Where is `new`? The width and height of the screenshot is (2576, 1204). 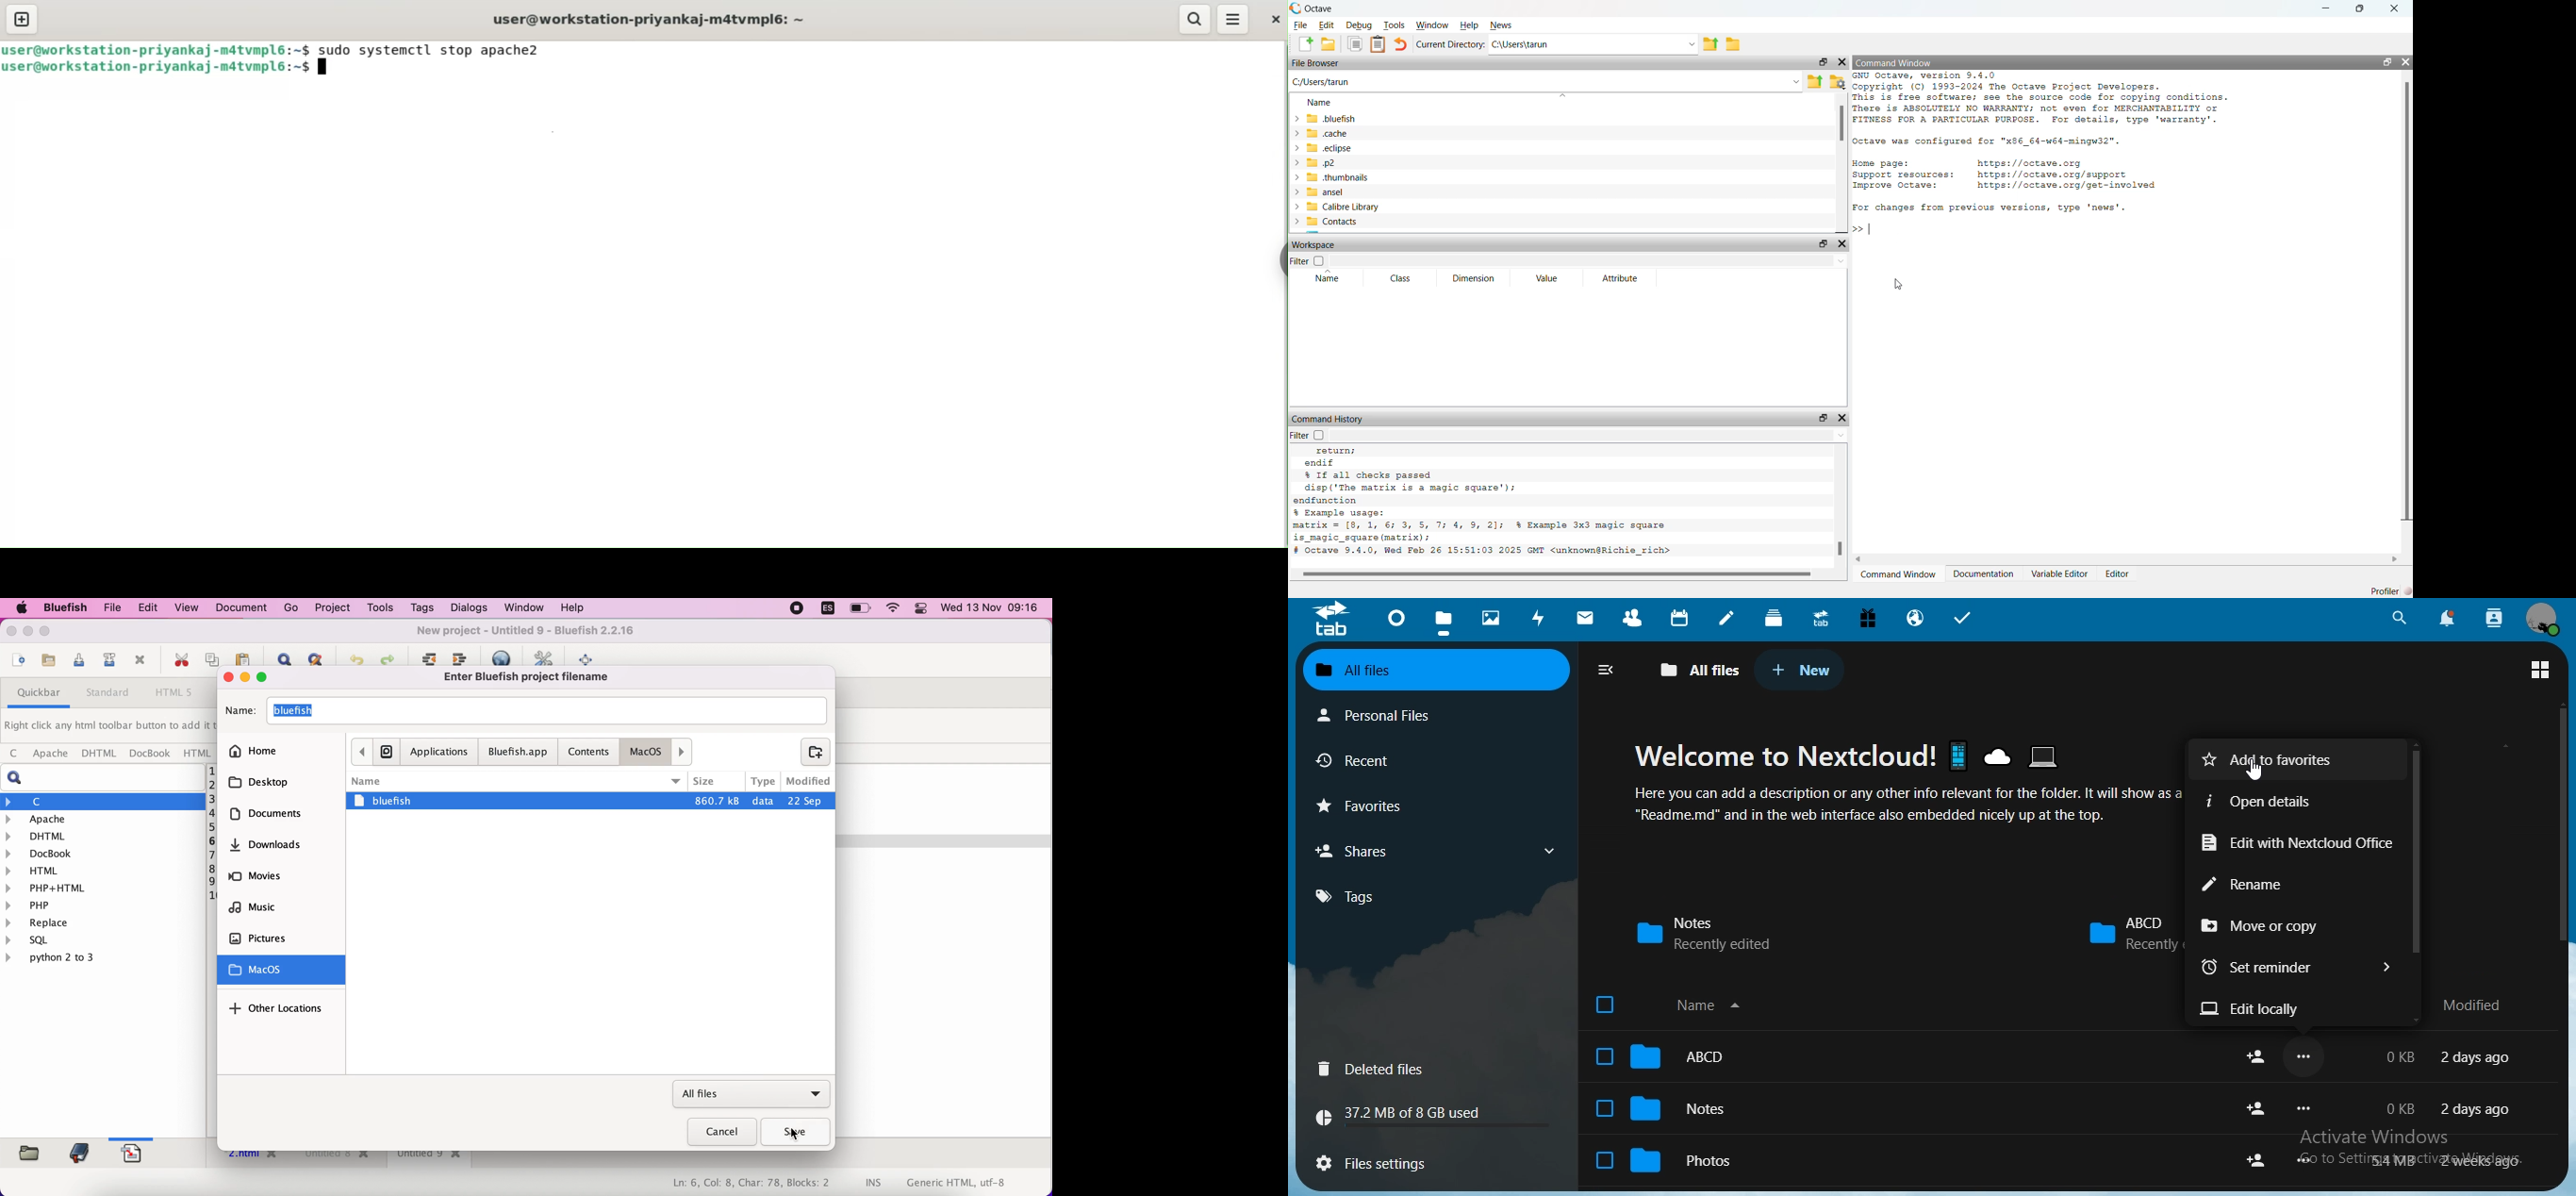 new is located at coordinates (1797, 666).